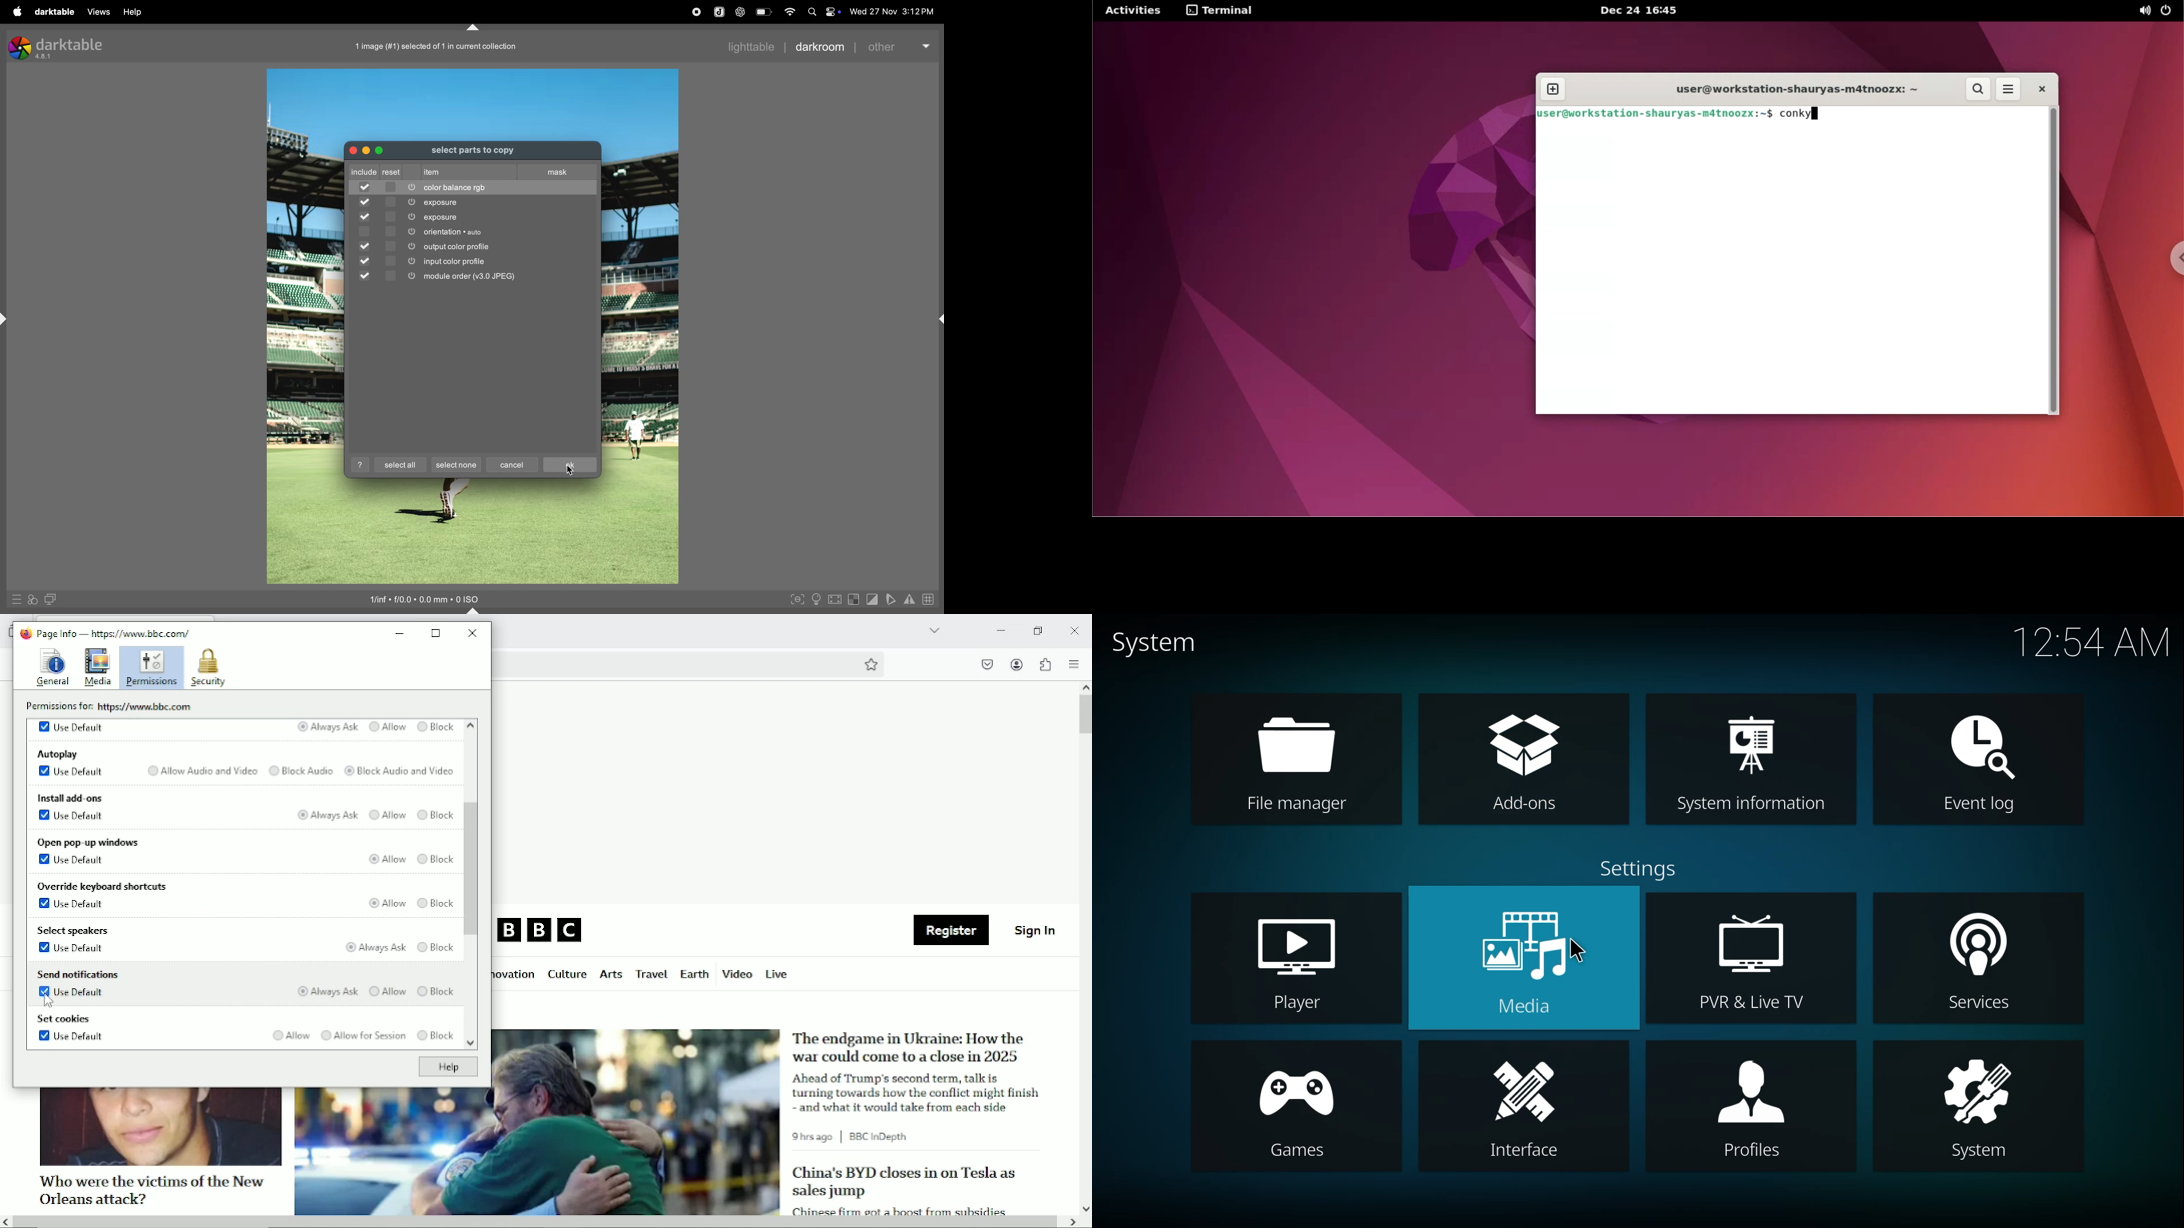 The image size is (2184, 1232). I want to click on darktaable, so click(57, 12).